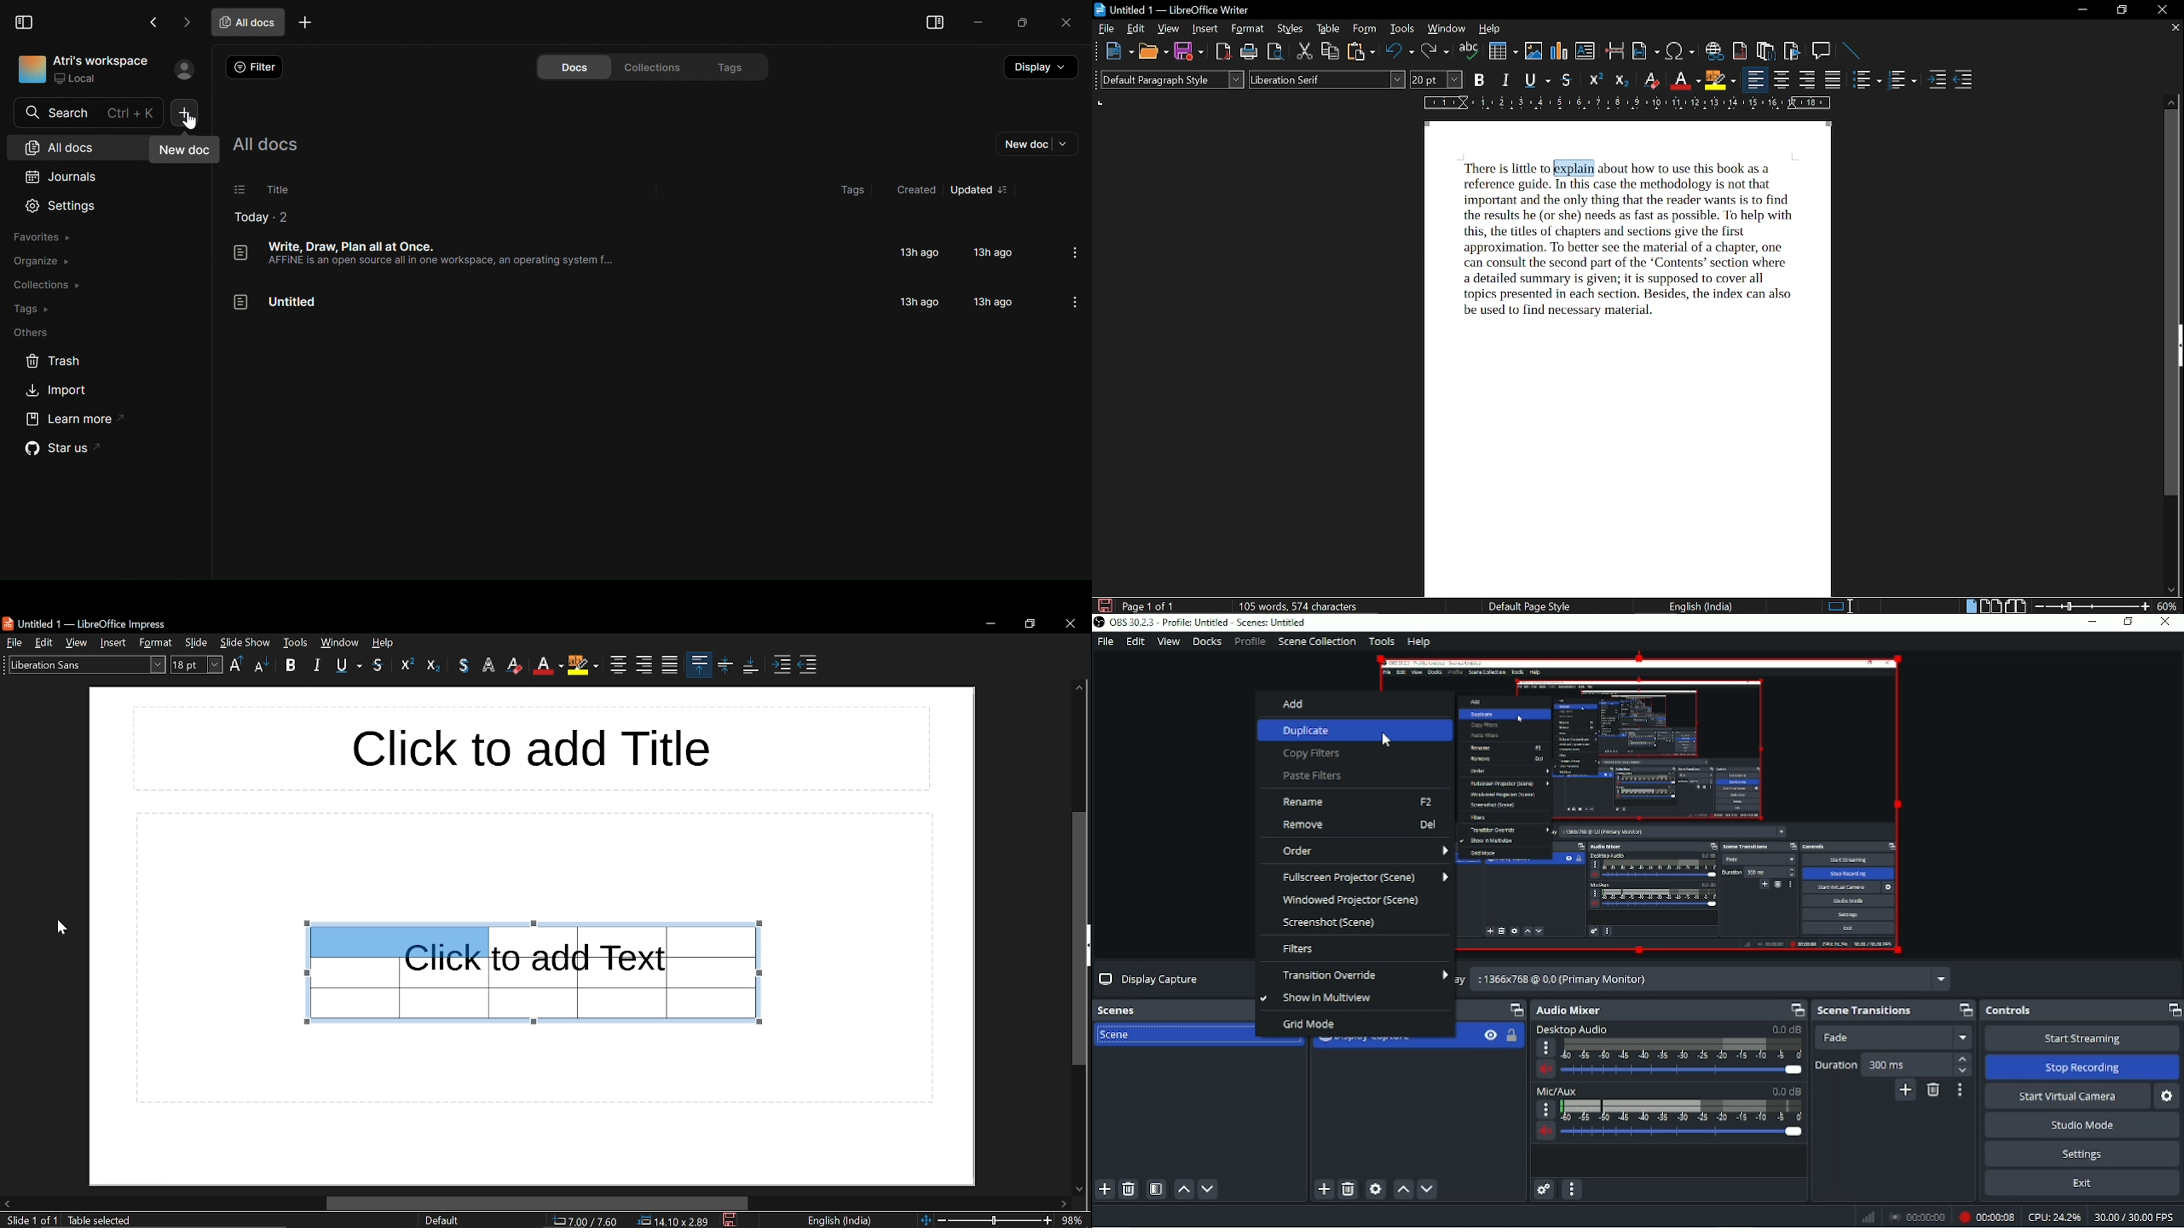  I want to click on highlight, so click(582, 667).